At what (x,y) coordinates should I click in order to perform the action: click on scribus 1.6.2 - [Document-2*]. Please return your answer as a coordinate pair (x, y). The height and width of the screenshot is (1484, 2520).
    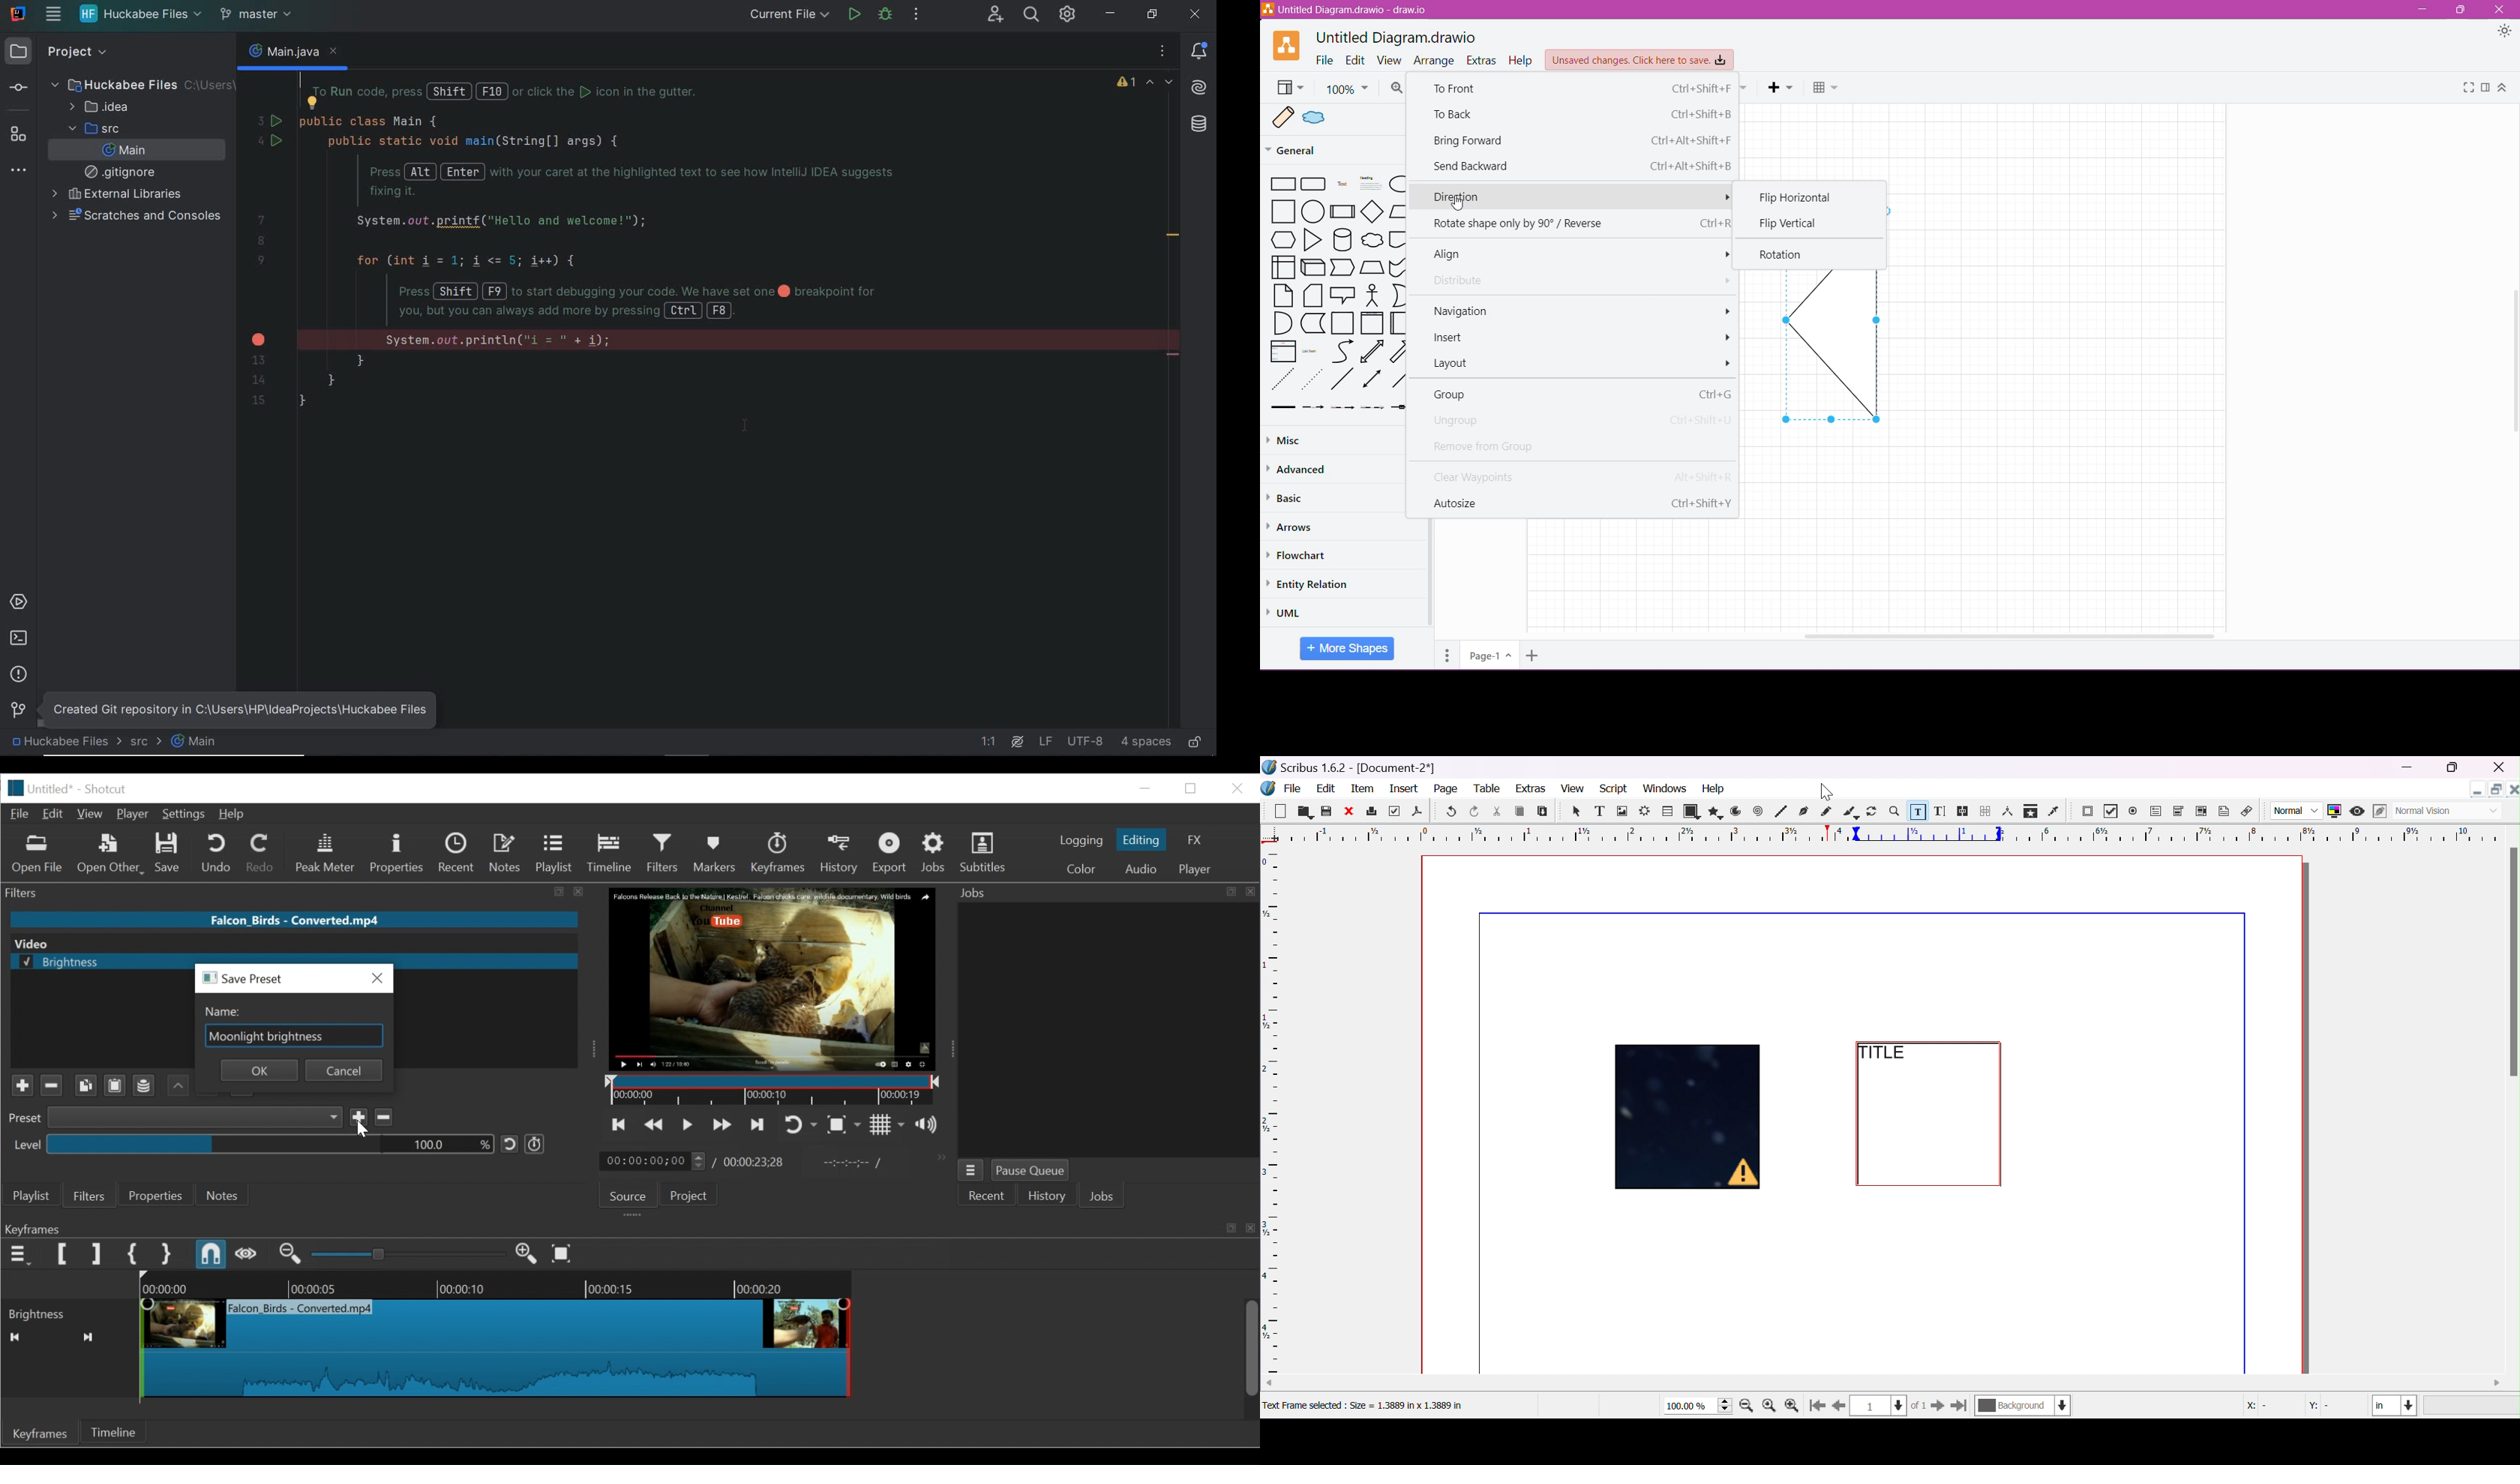
    Looking at the image, I should click on (1350, 768).